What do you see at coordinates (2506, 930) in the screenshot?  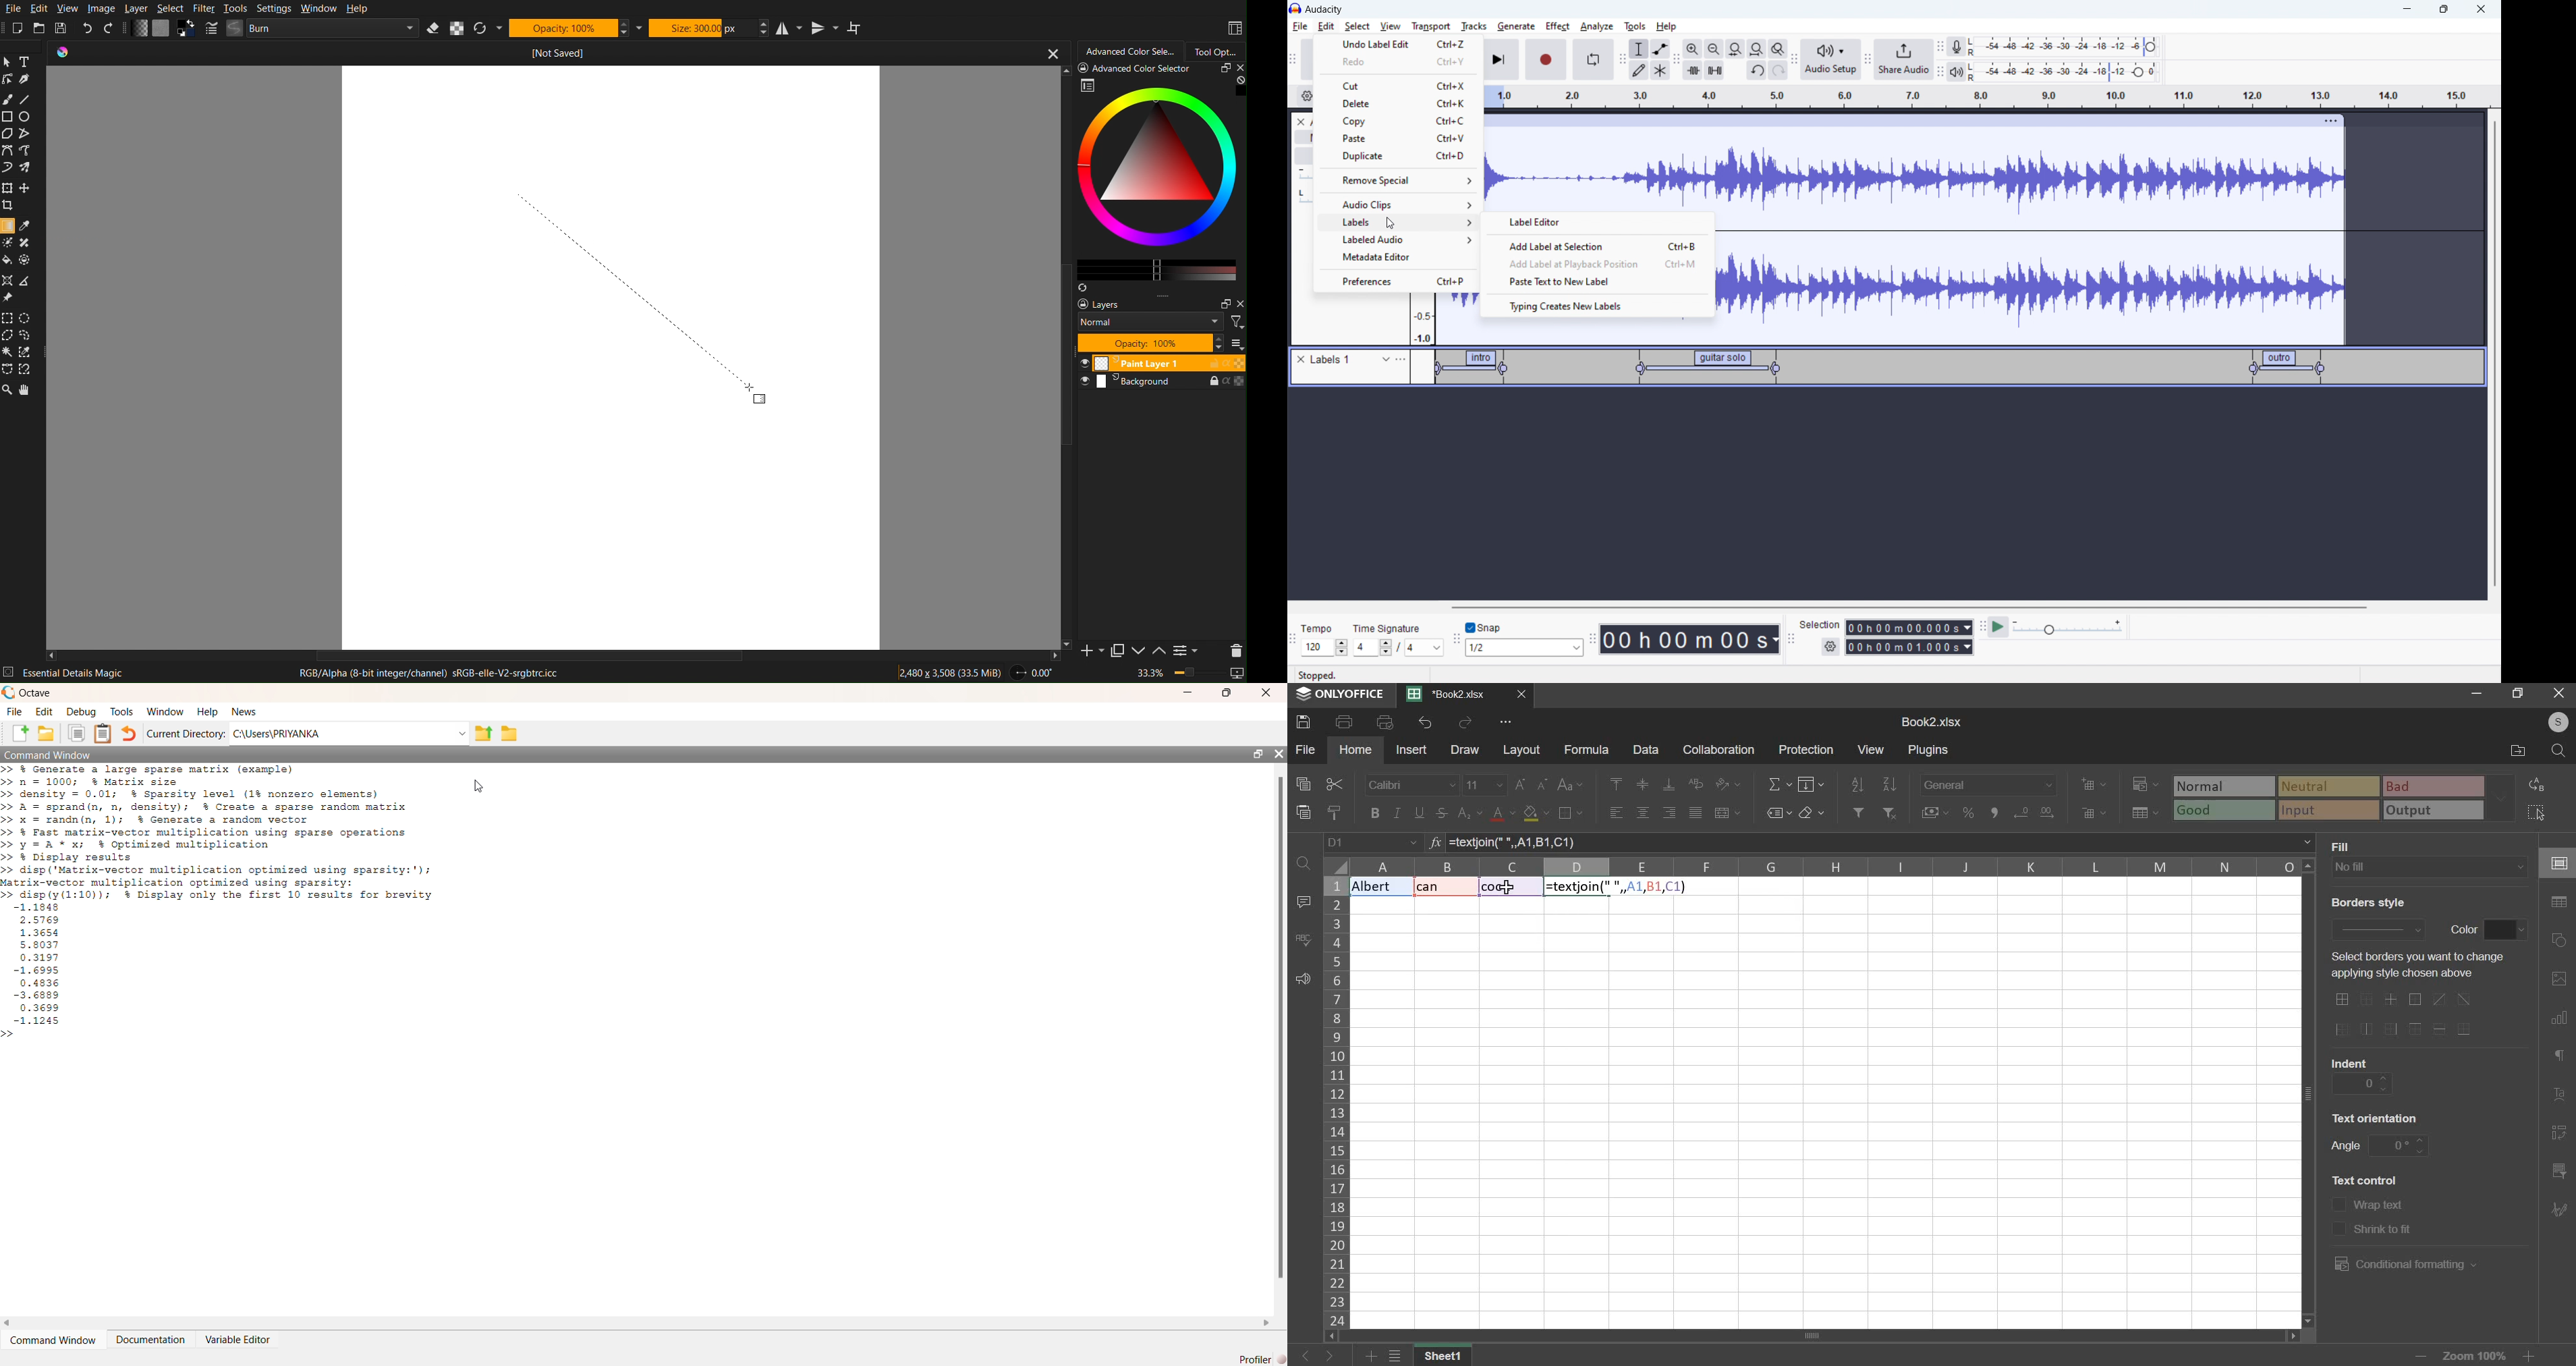 I see `border color` at bounding box center [2506, 930].